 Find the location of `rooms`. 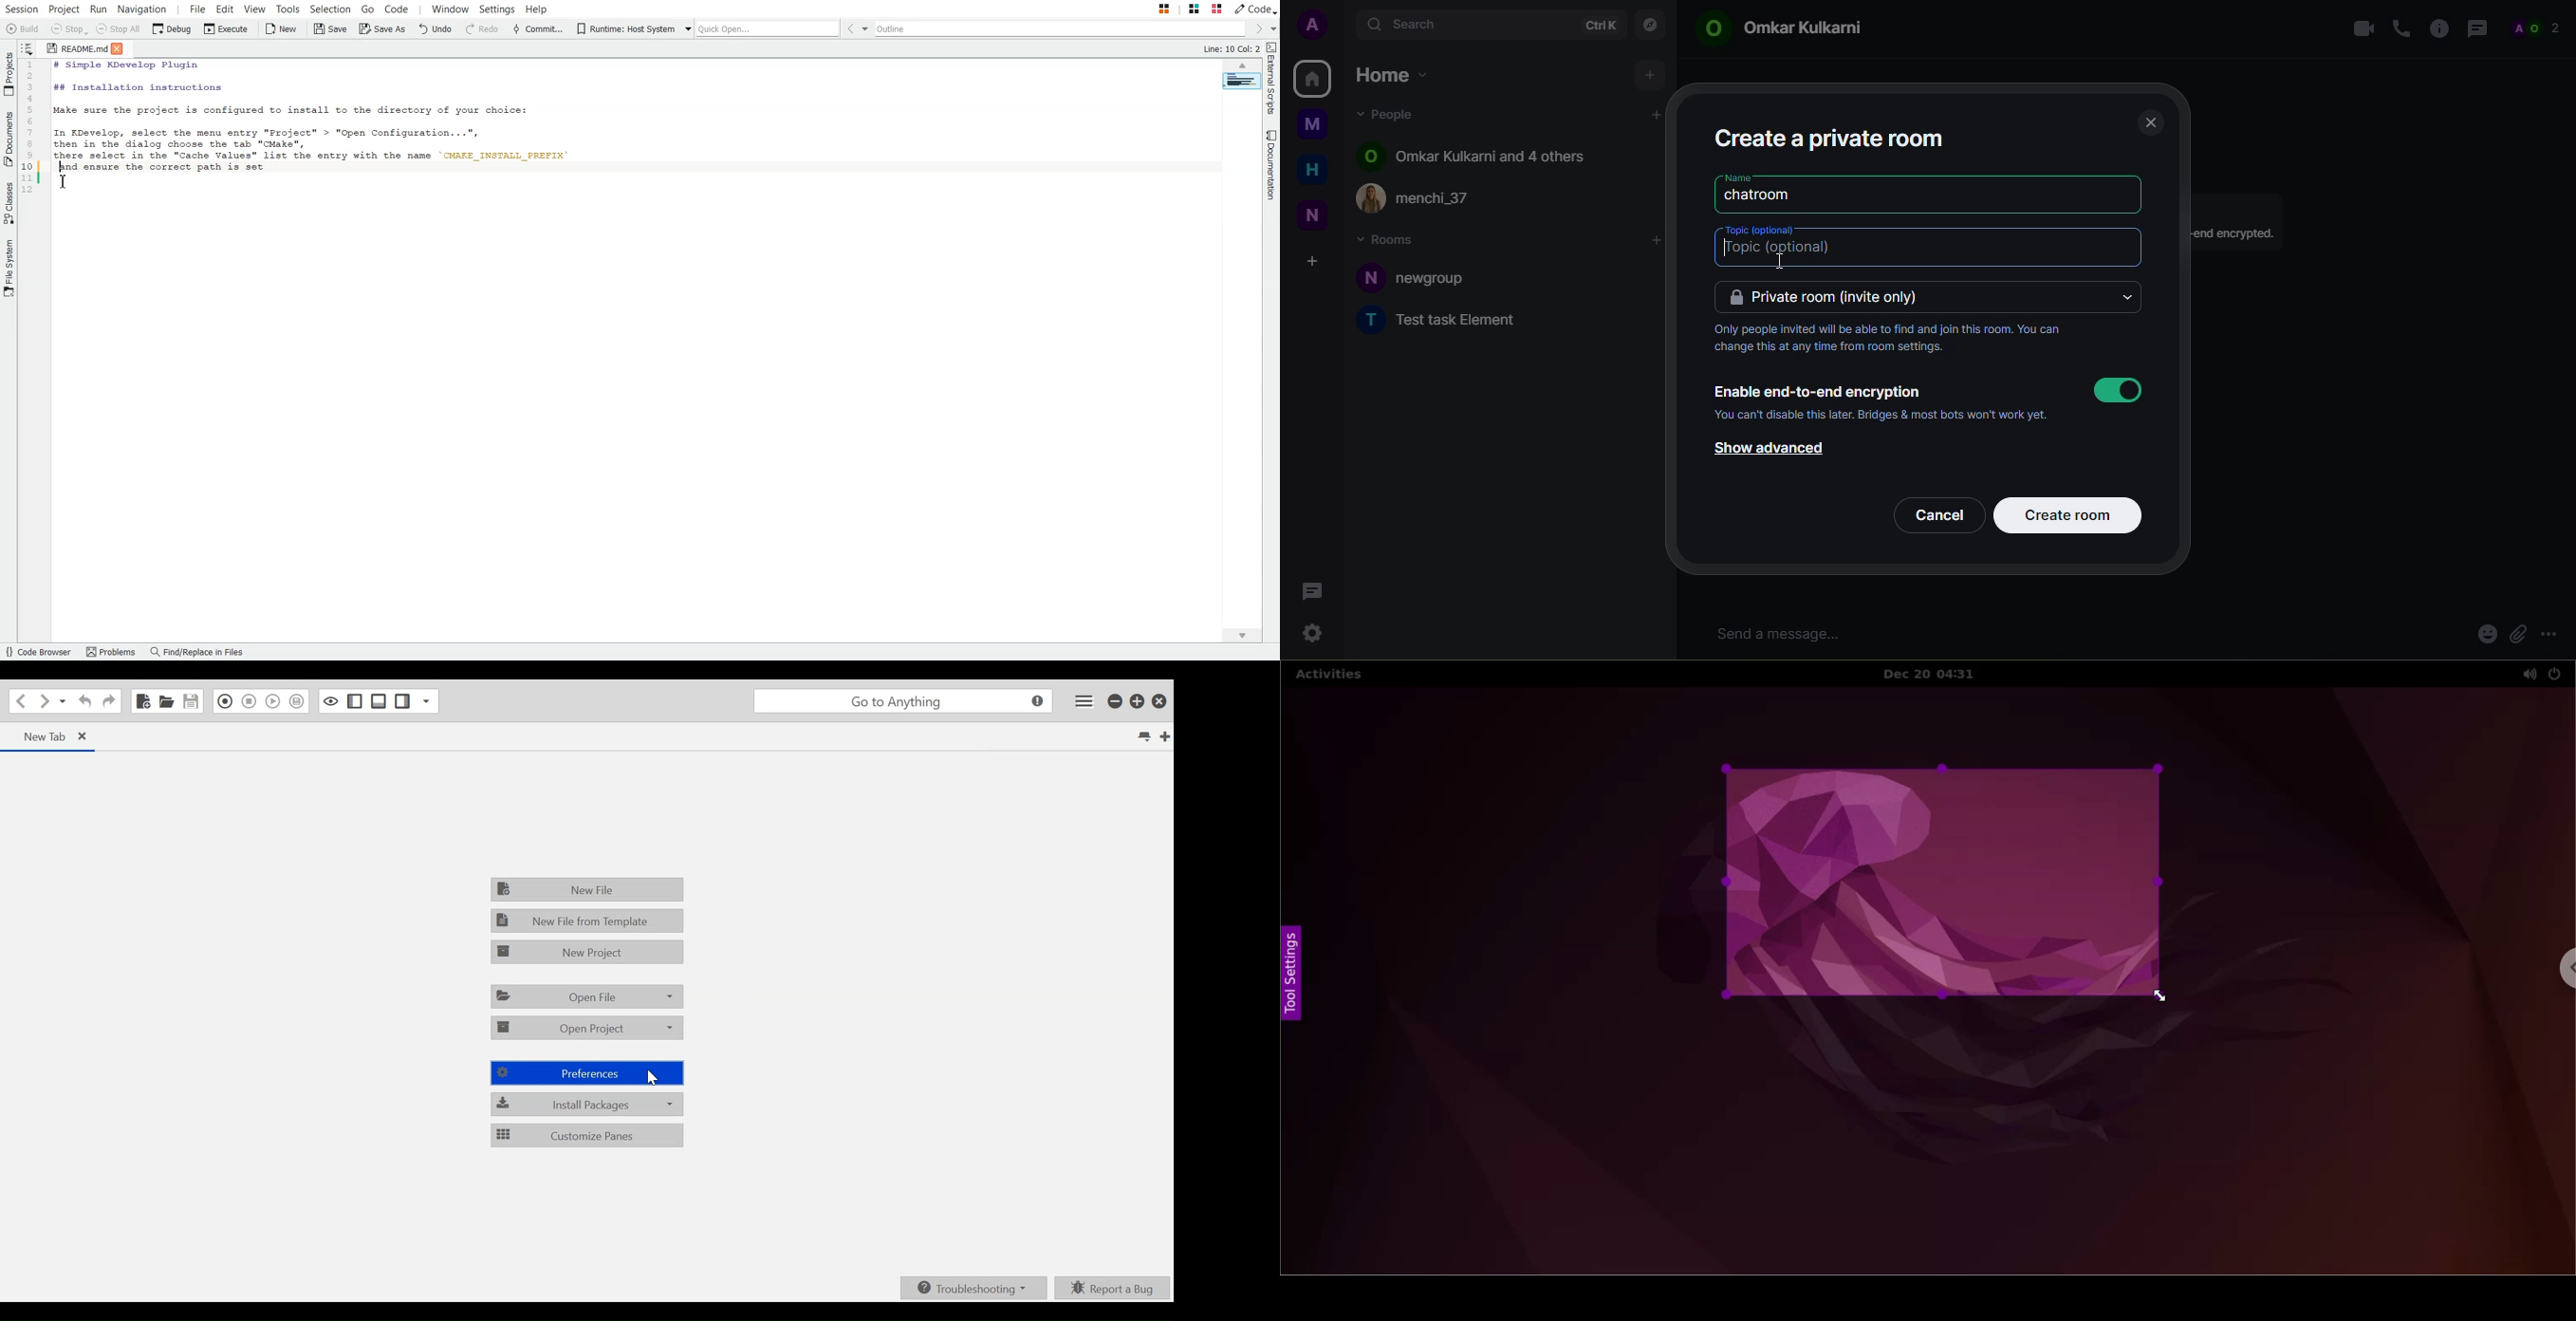

rooms is located at coordinates (1389, 238).